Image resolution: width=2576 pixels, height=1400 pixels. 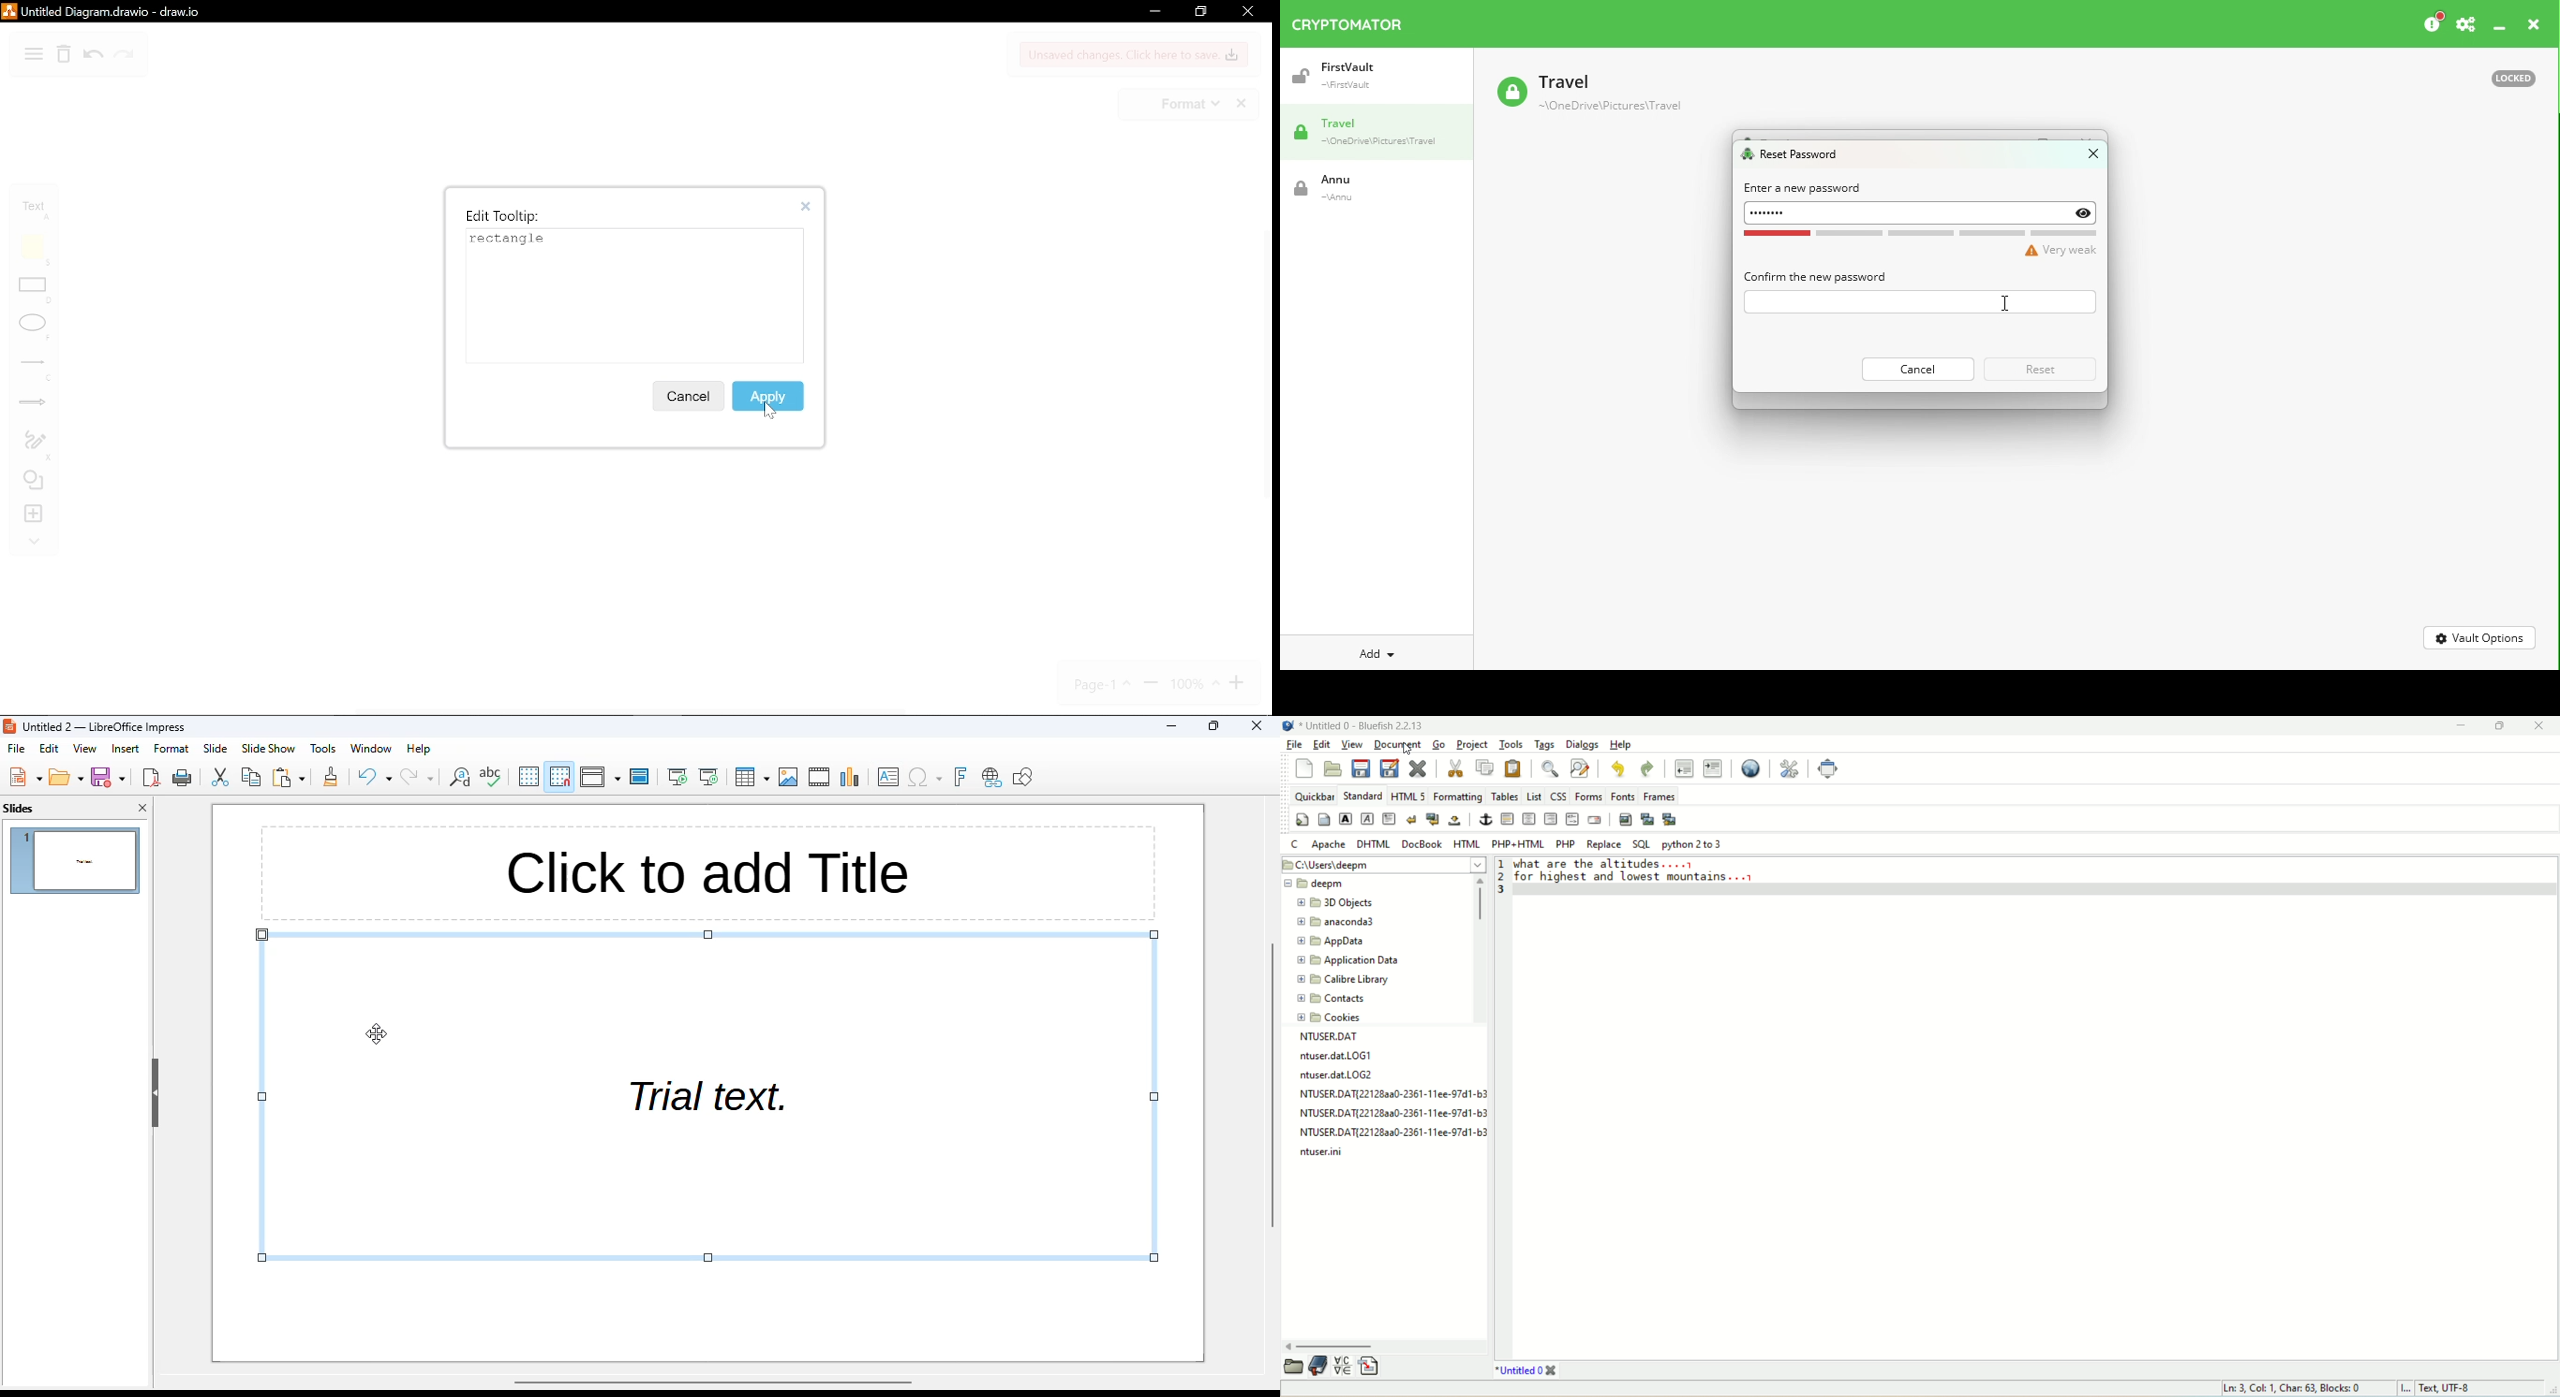 What do you see at coordinates (752, 776) in the screenshot?
I see `table` at bounding box center [752, 776].